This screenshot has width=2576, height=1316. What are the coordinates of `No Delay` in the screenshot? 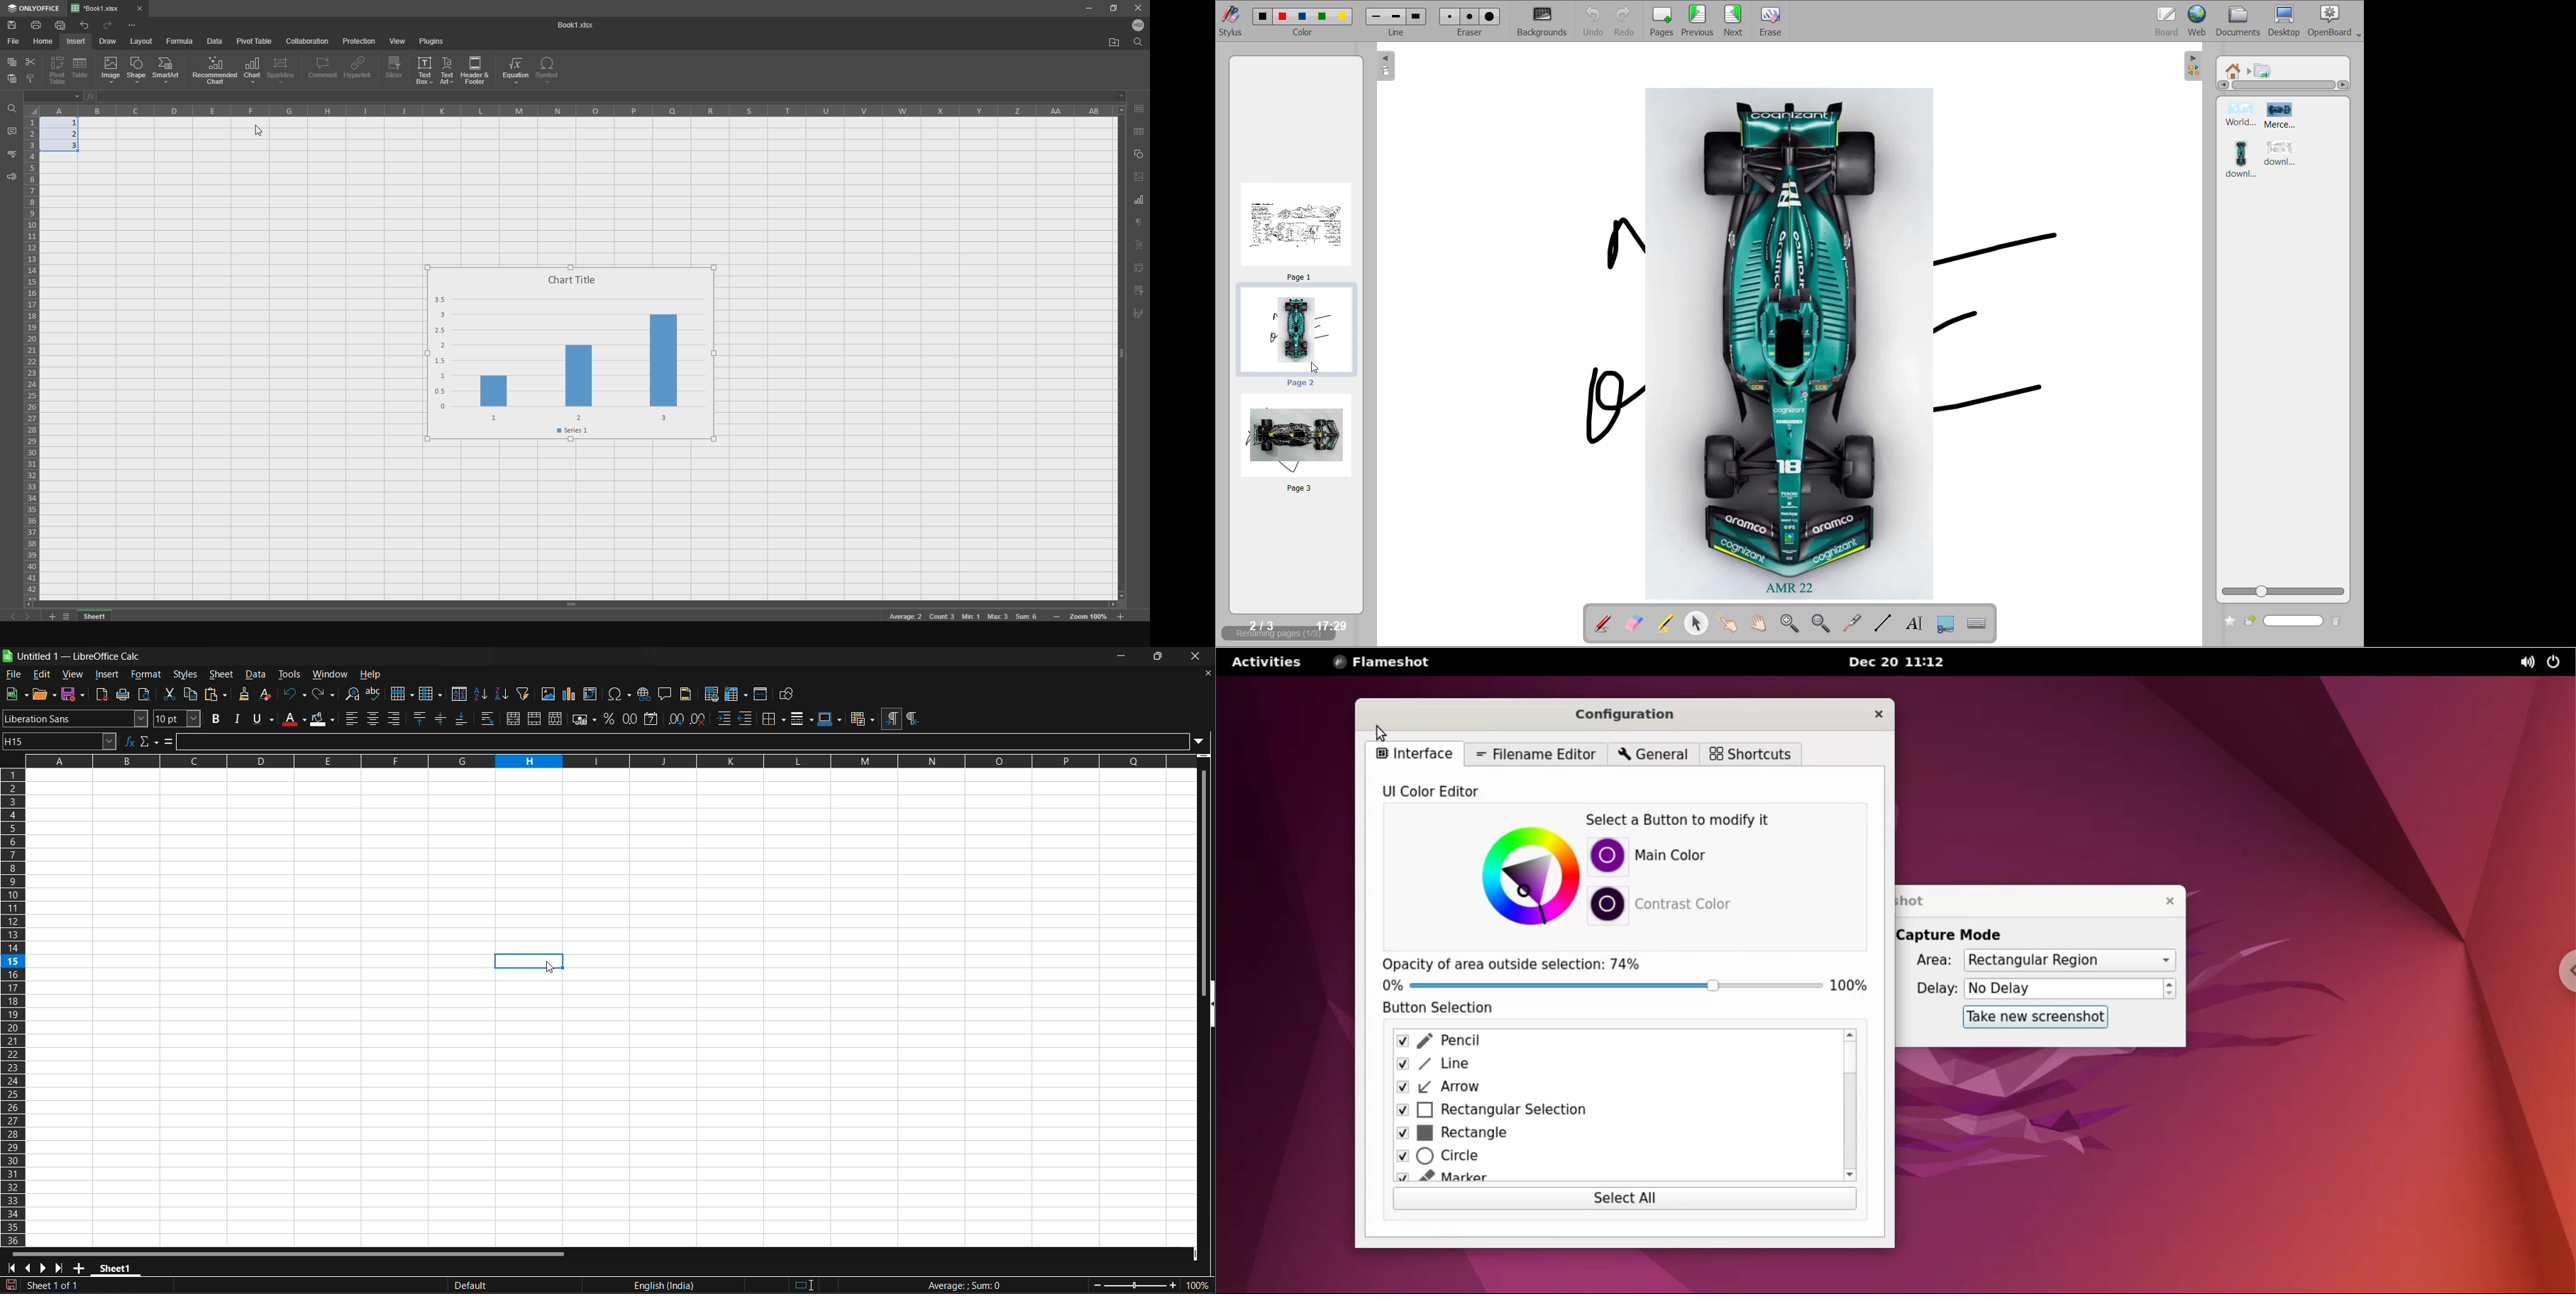 It's located at (2063, 989).